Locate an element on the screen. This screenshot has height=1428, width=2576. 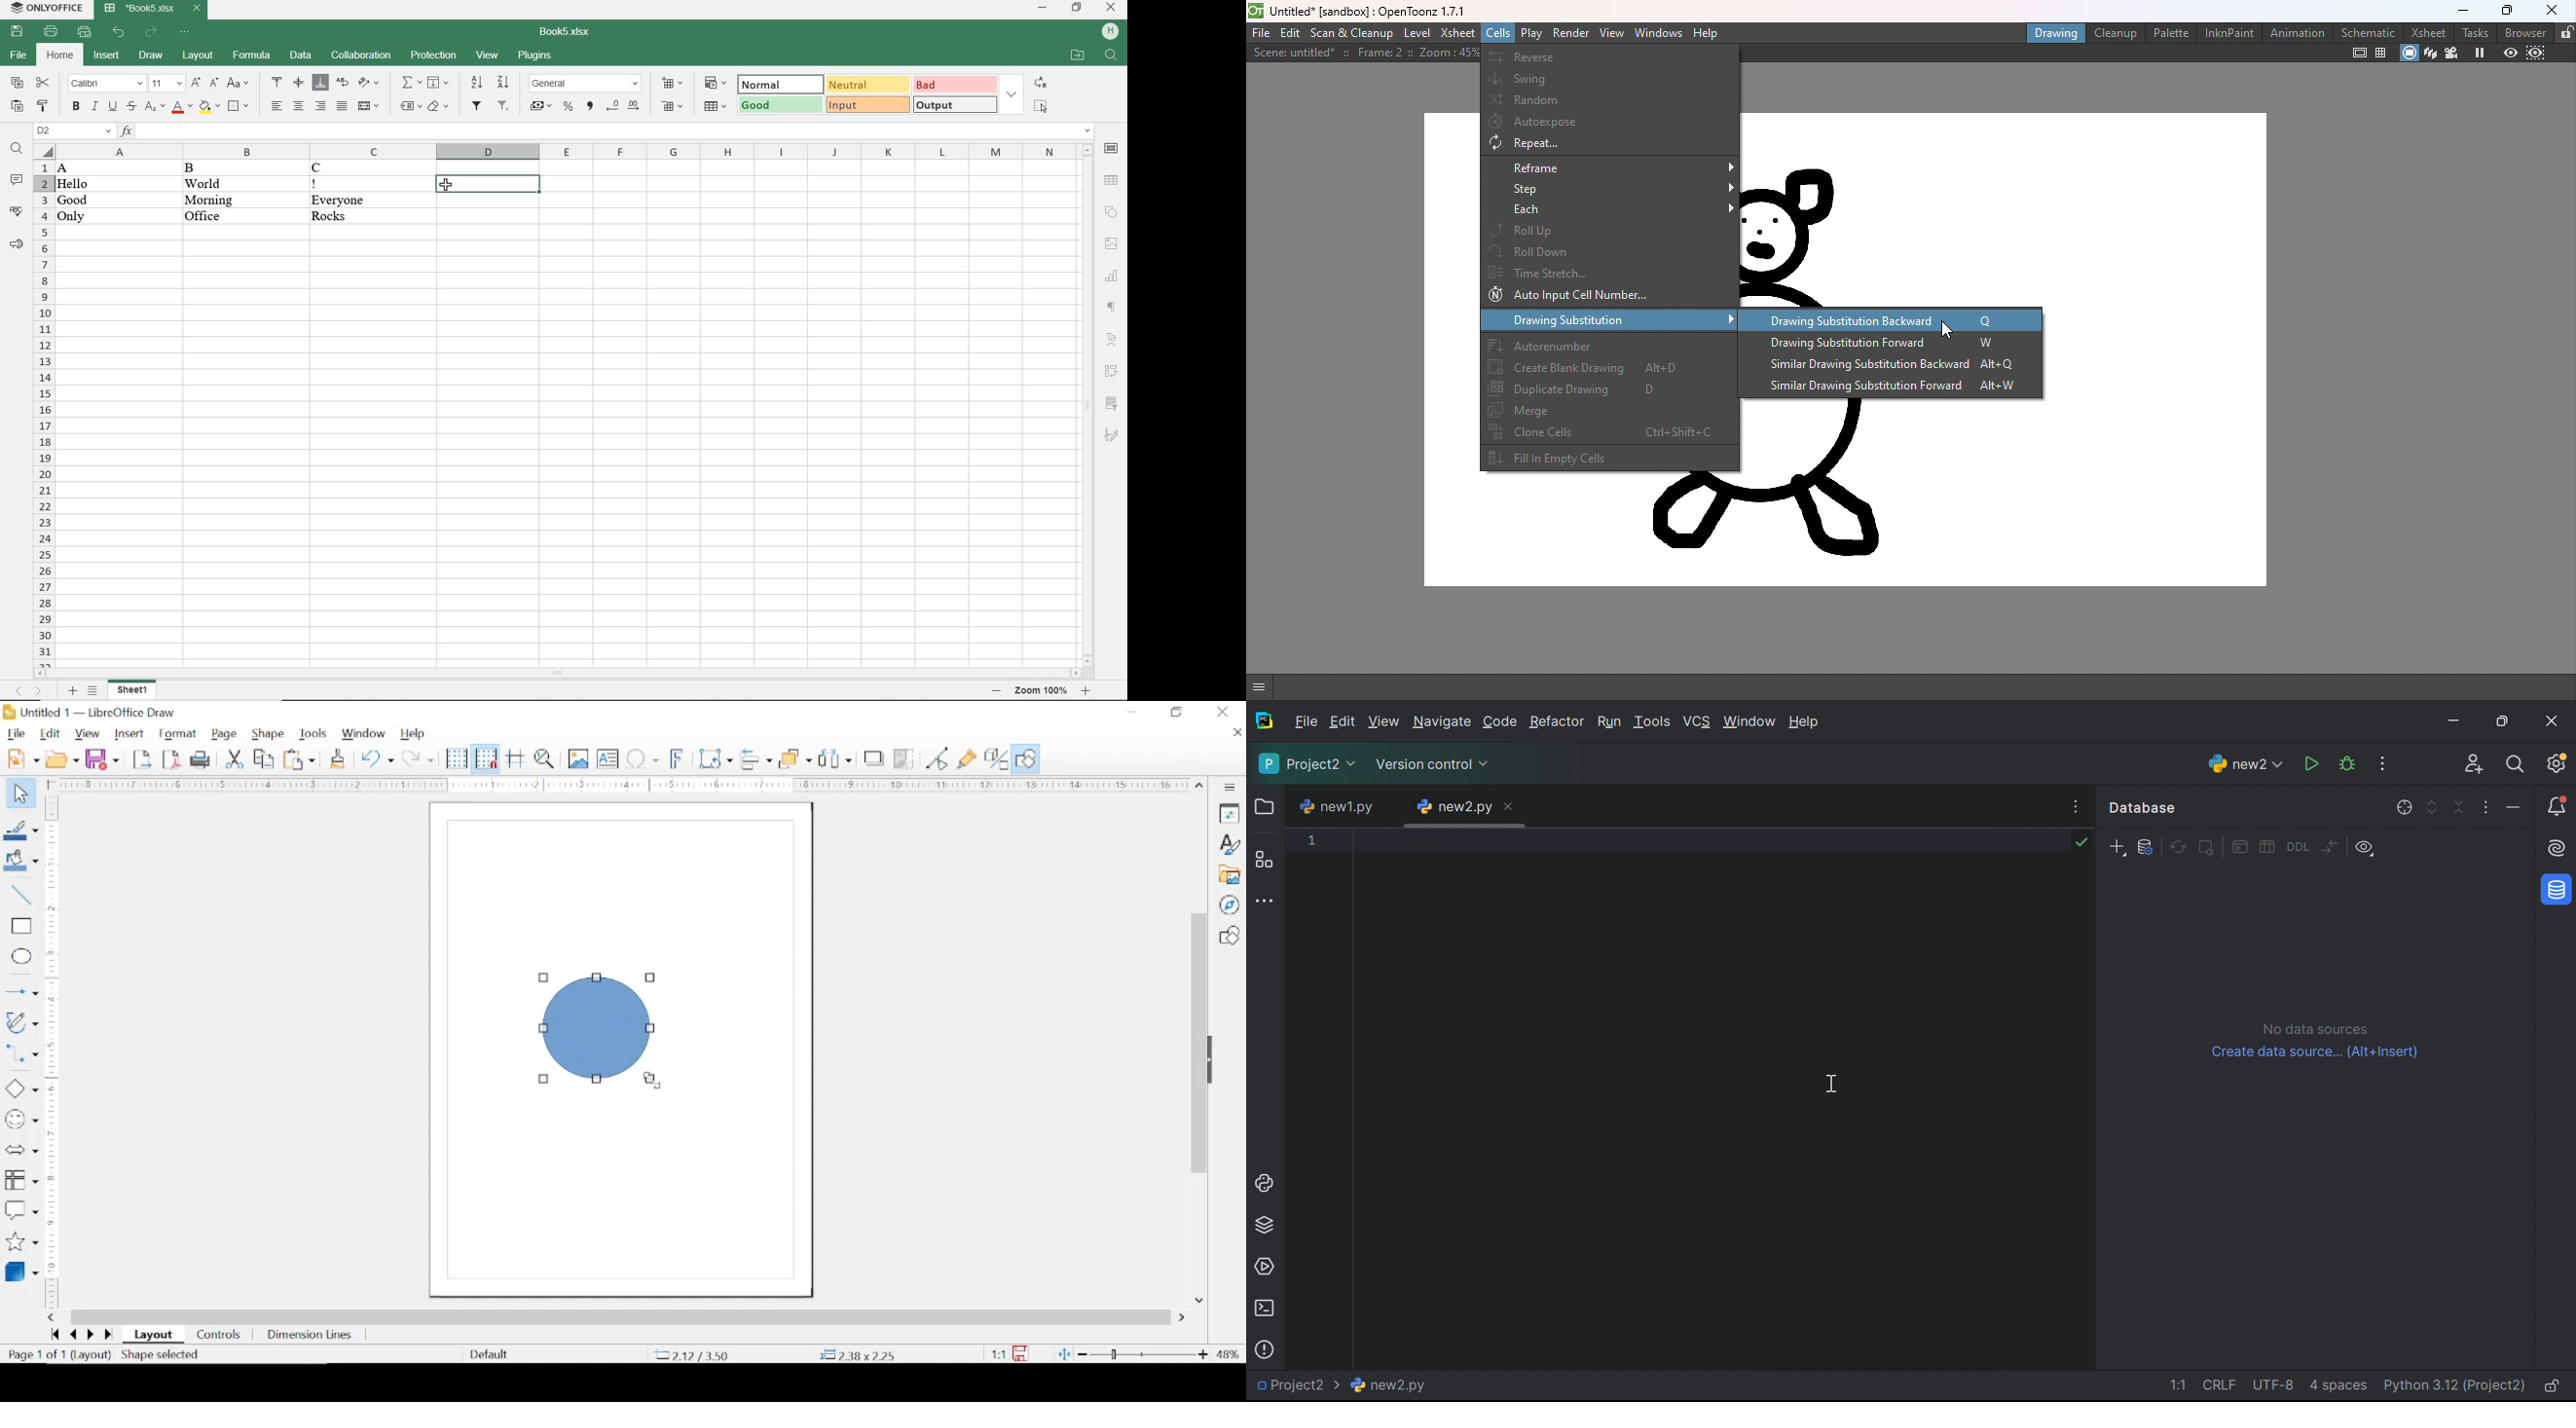
Hello is located at coordinates (74, 185).